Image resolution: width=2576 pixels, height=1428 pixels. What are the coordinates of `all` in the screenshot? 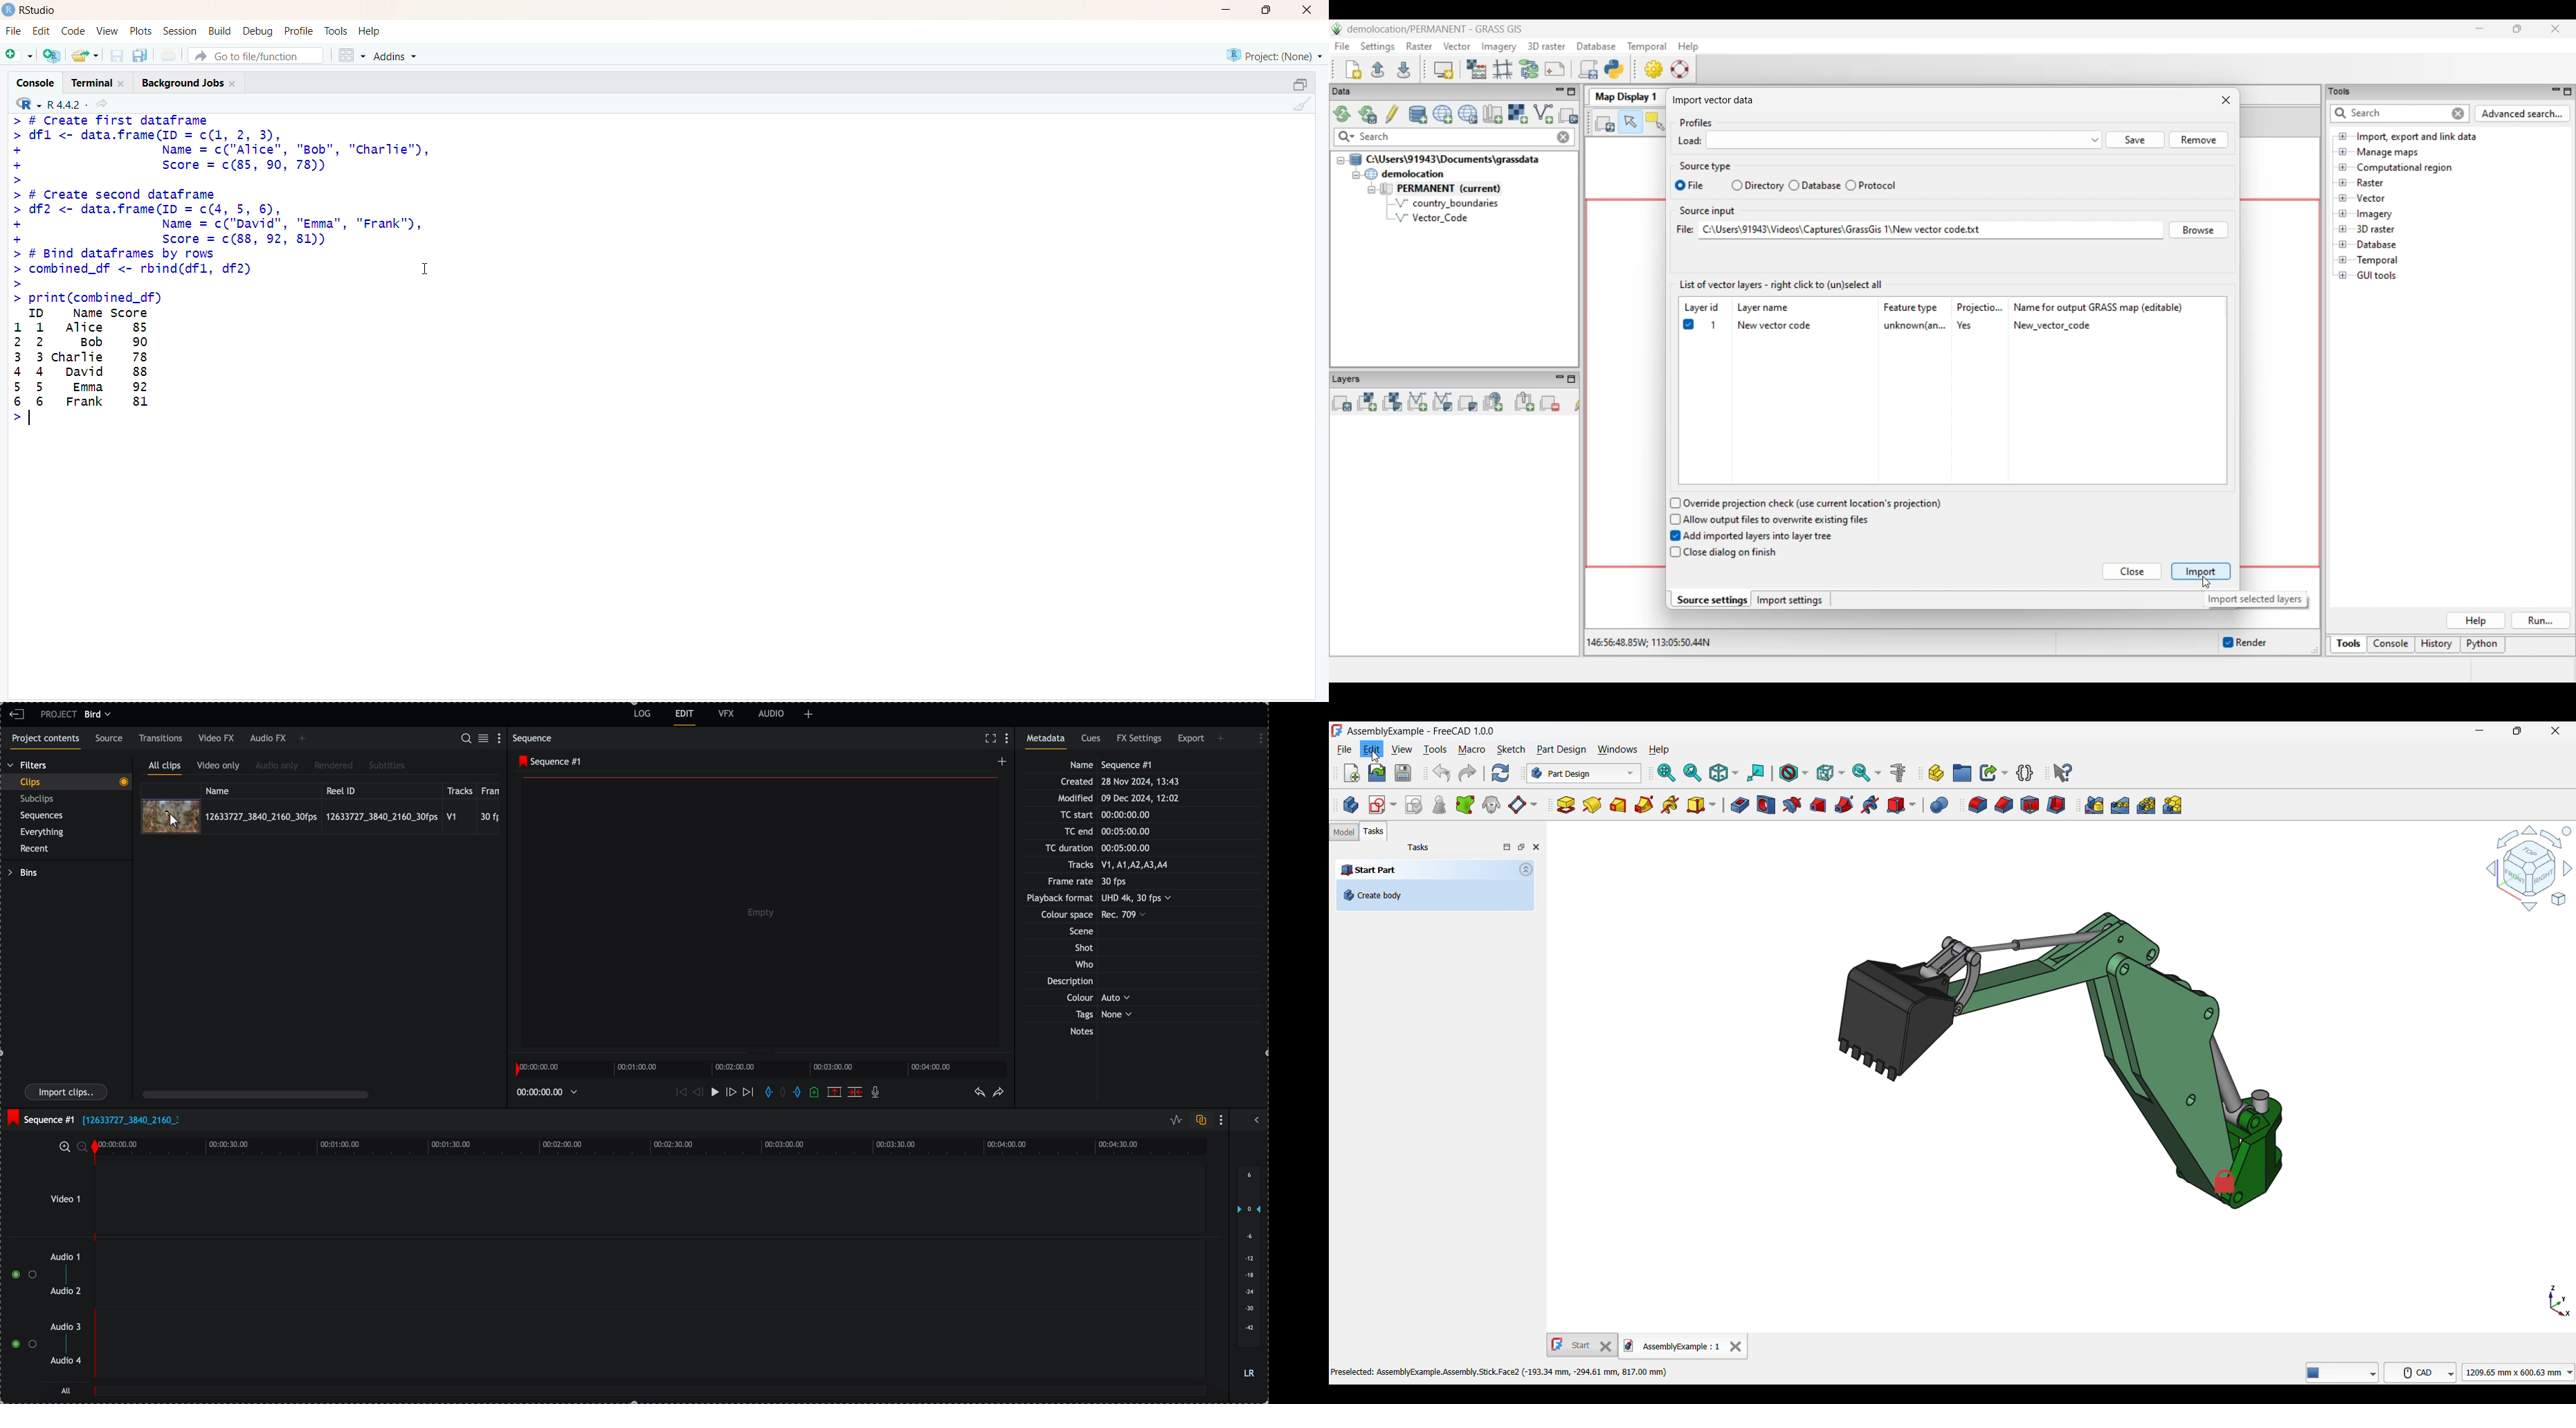 It's located at (651, 1395).